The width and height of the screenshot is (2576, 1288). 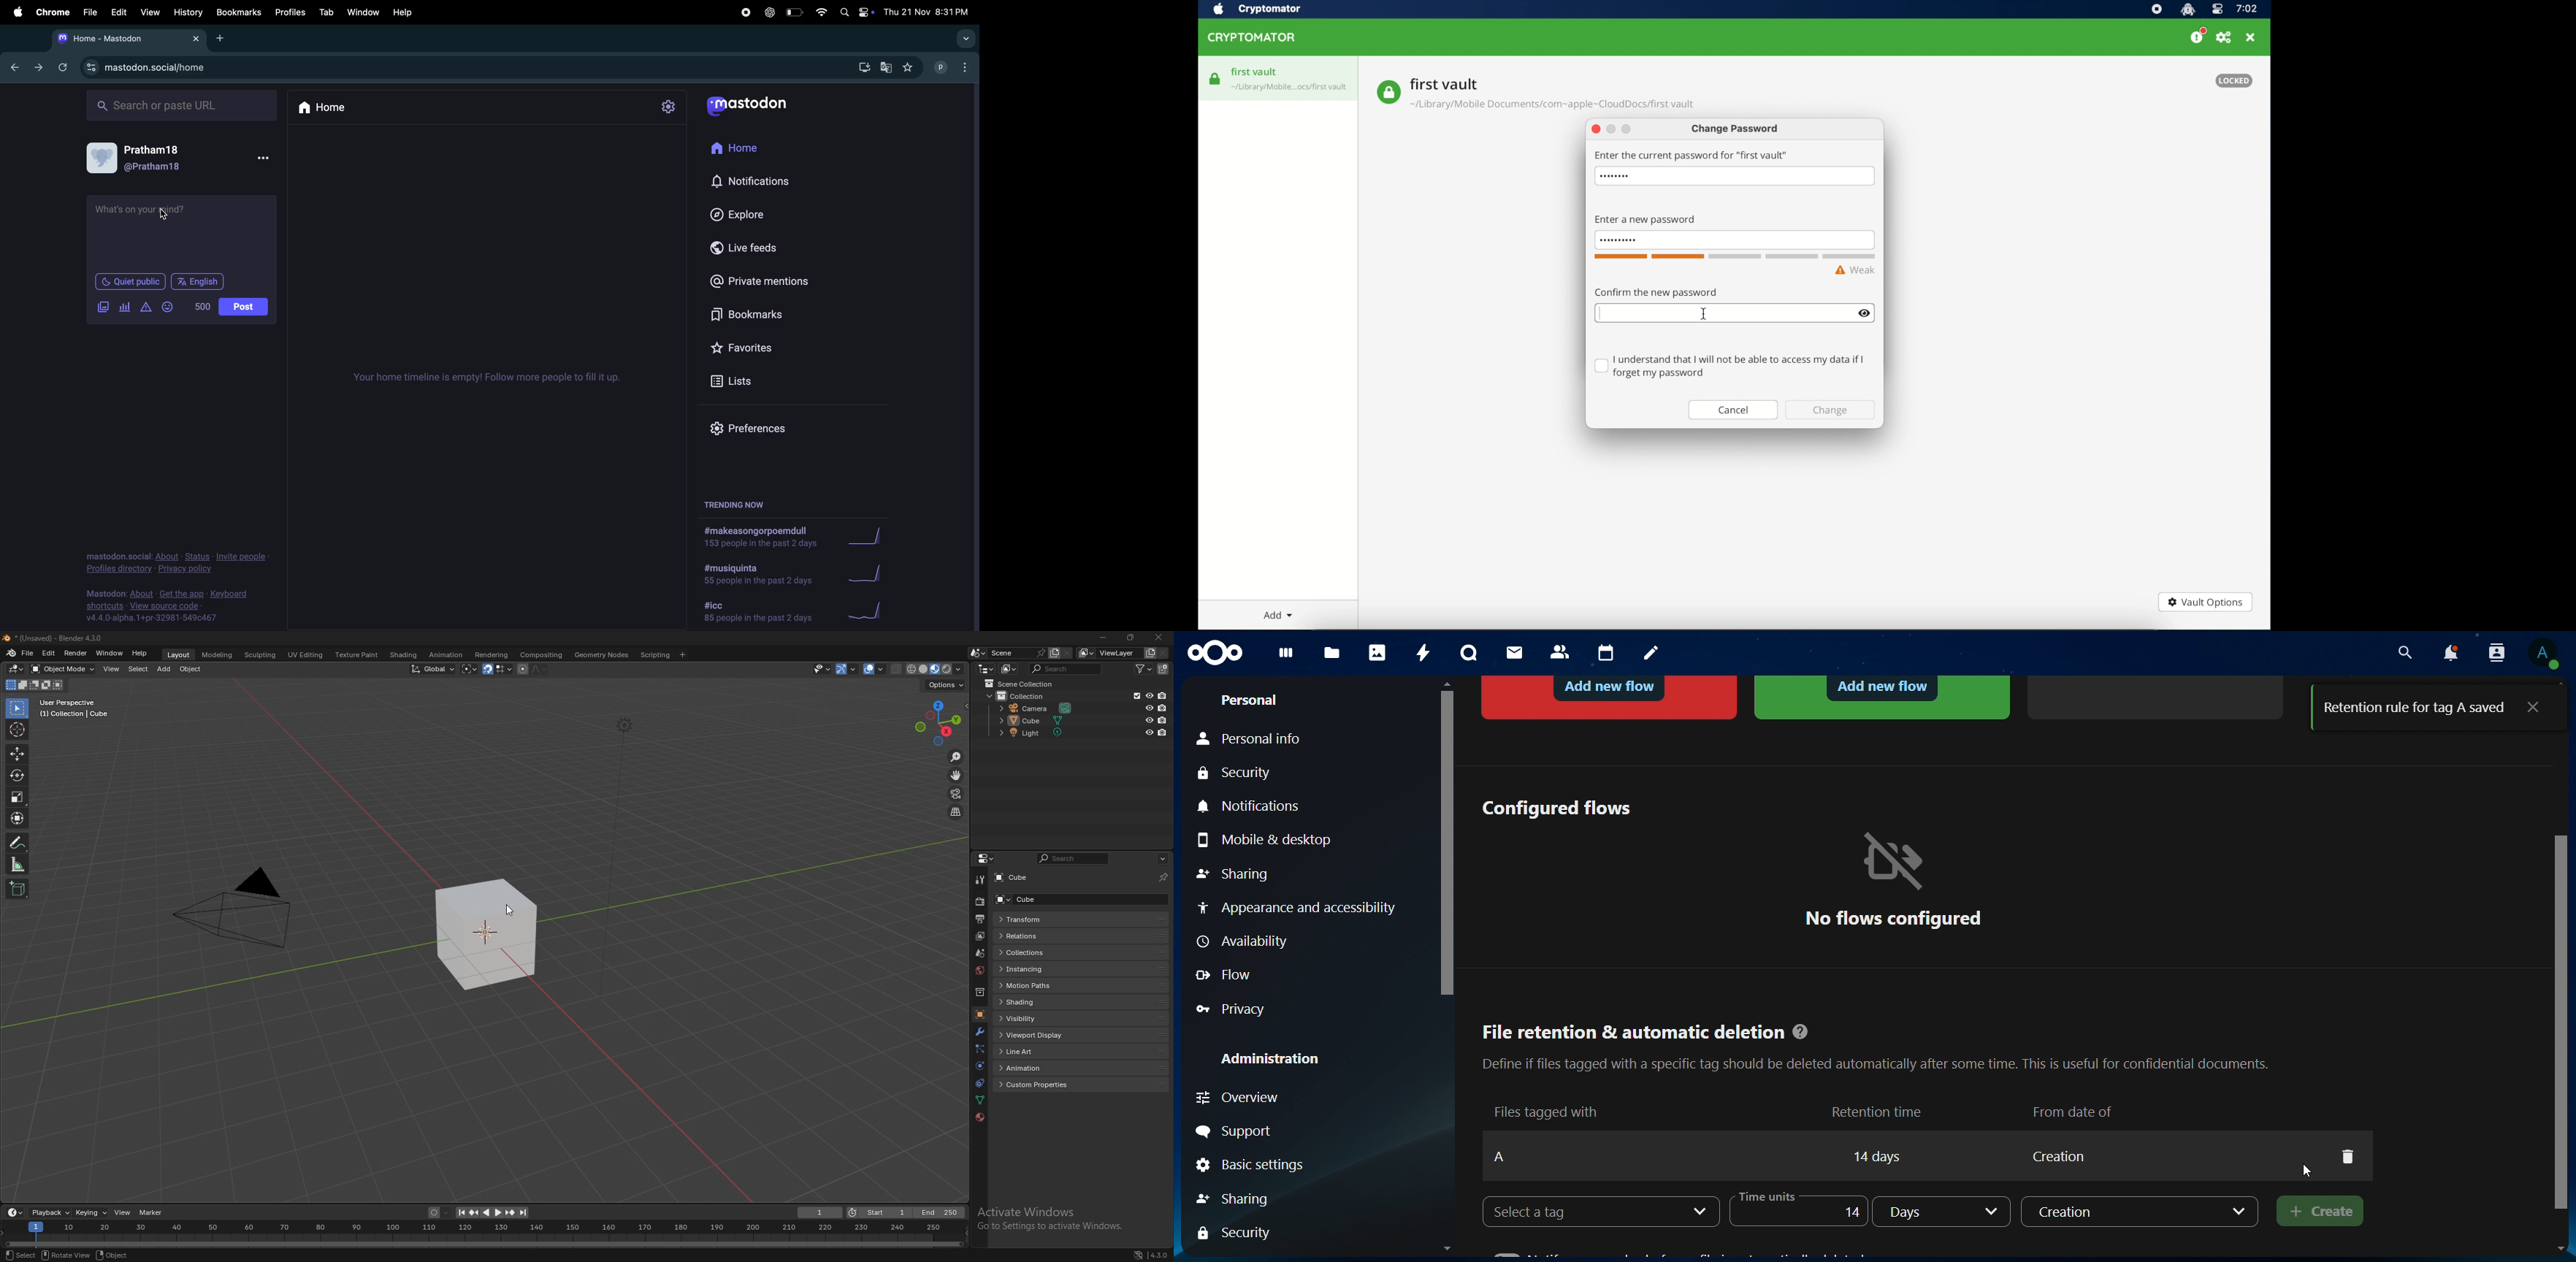 I want to click on contacts, so click(x=1561, y=653).